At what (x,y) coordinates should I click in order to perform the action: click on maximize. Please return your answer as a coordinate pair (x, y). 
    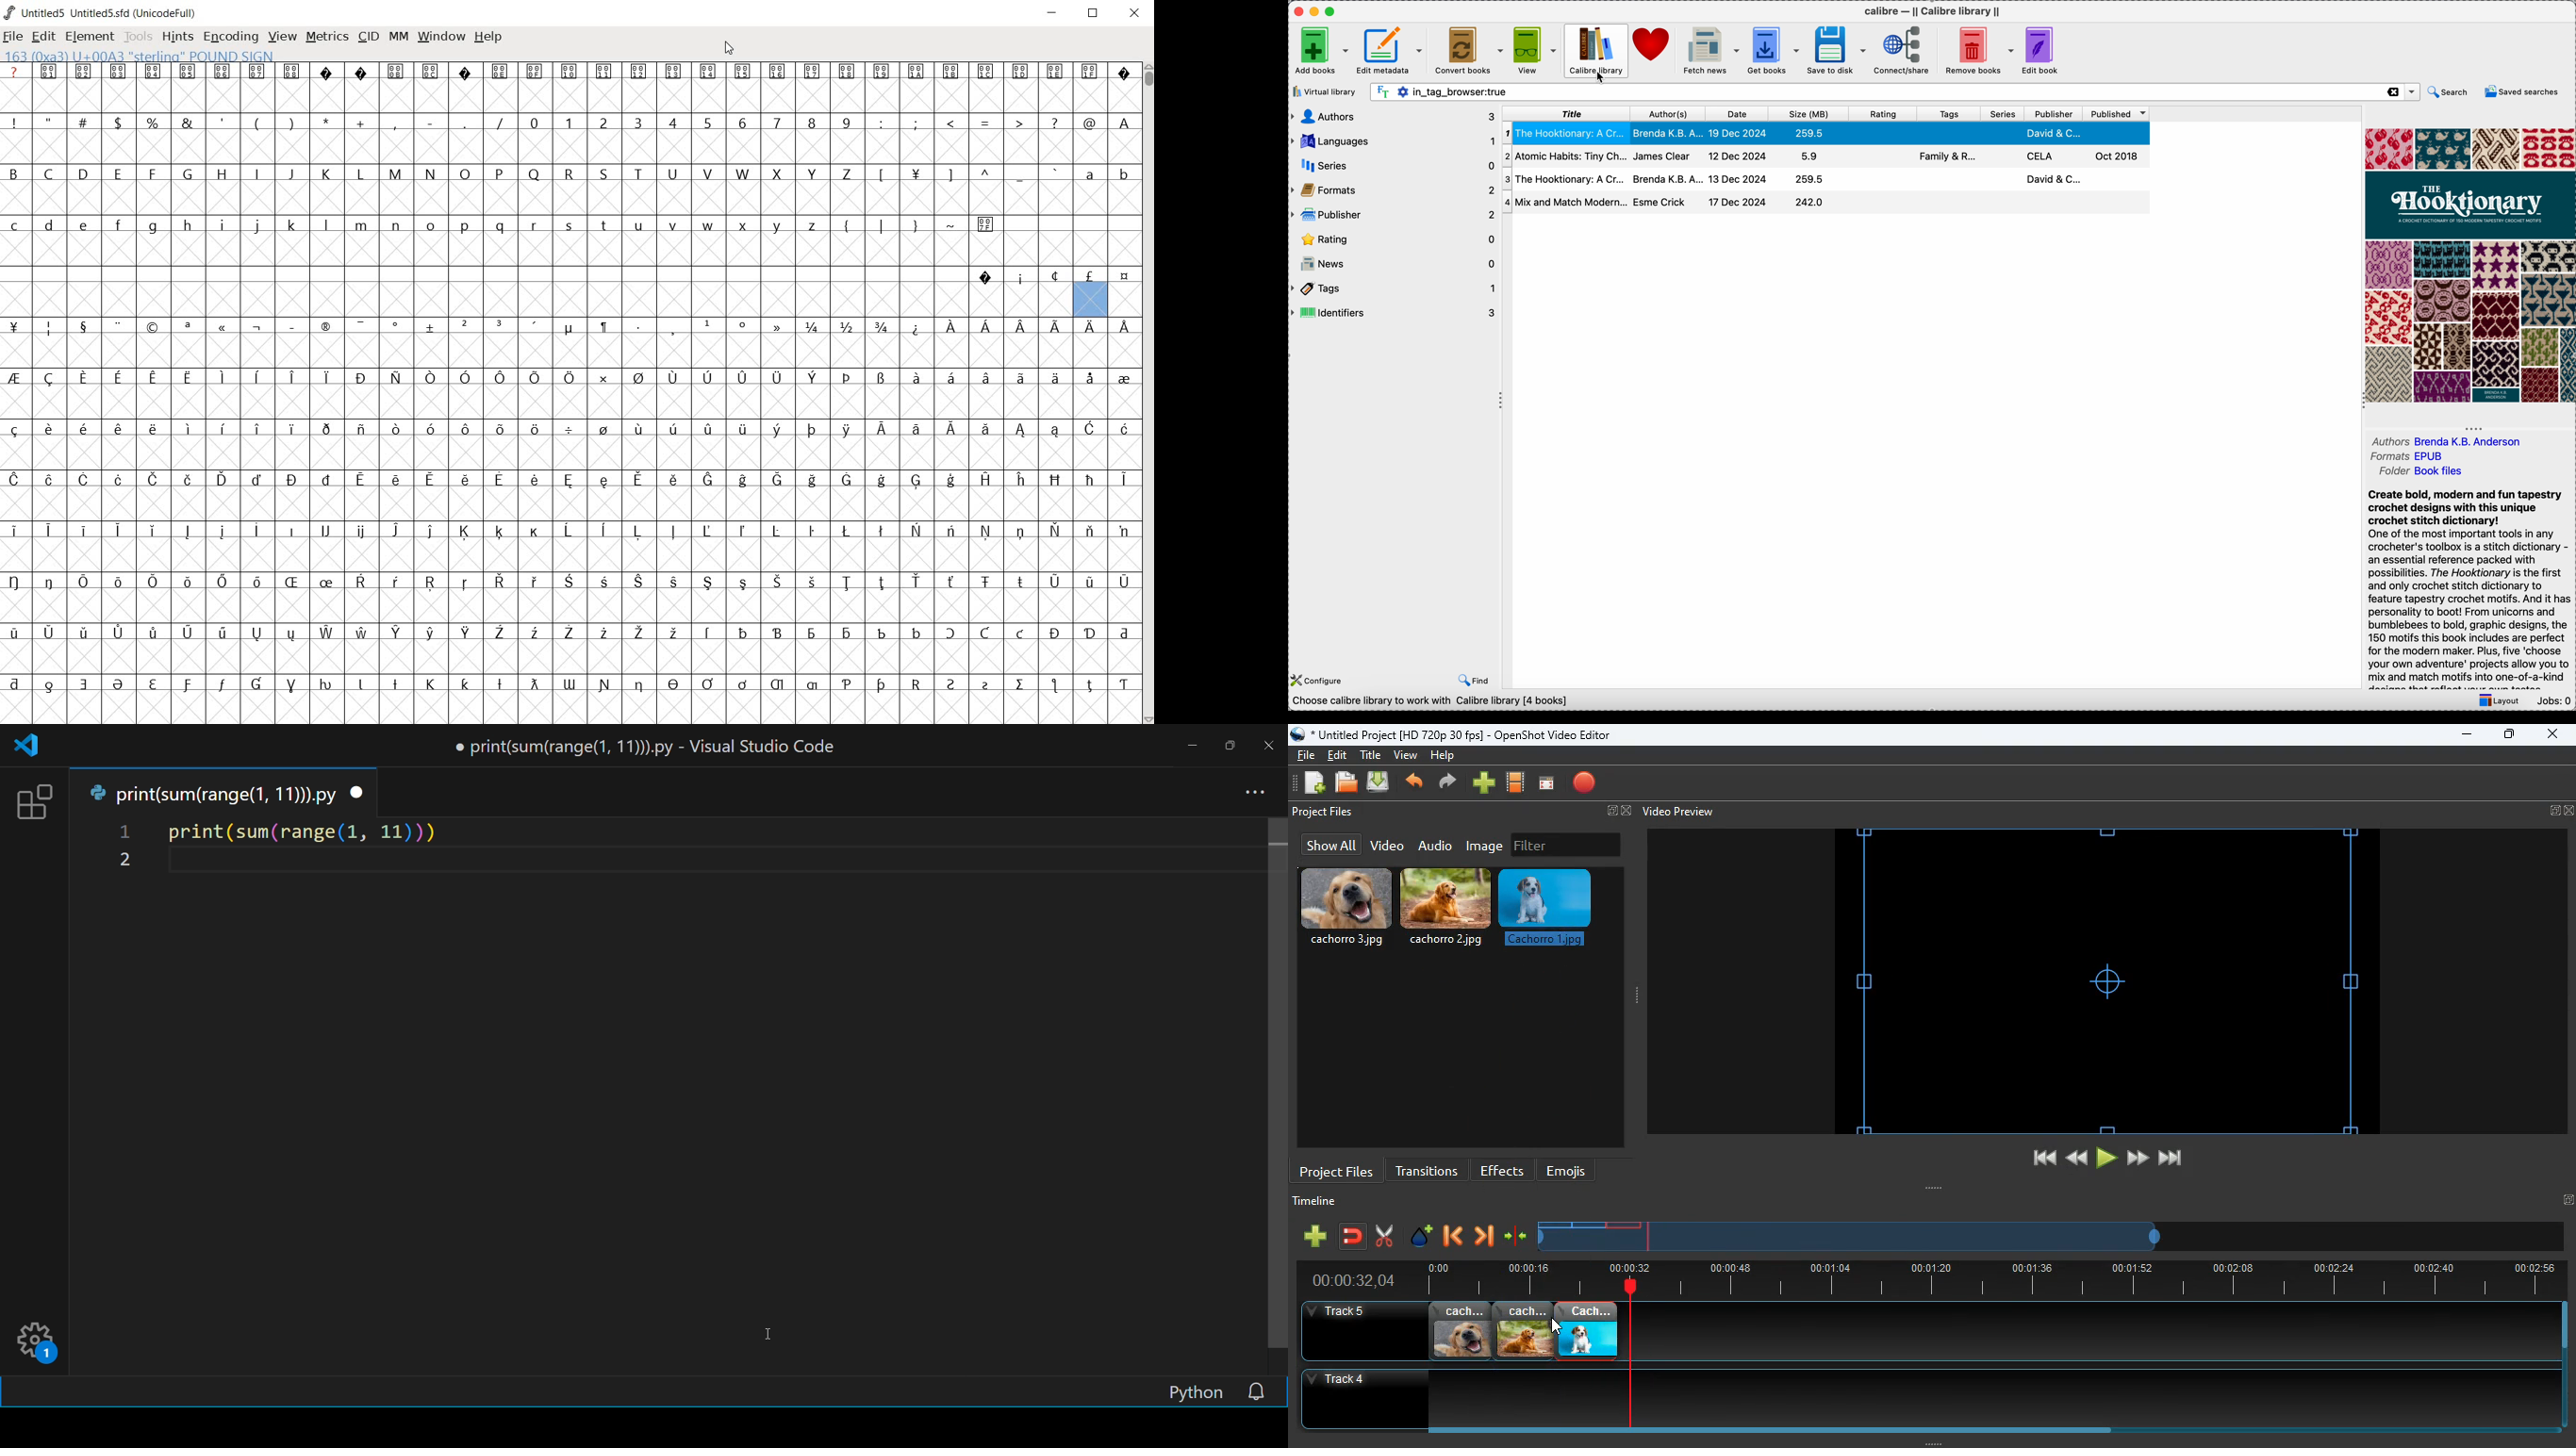
    Looking at the image, I should click on (2510, 736).